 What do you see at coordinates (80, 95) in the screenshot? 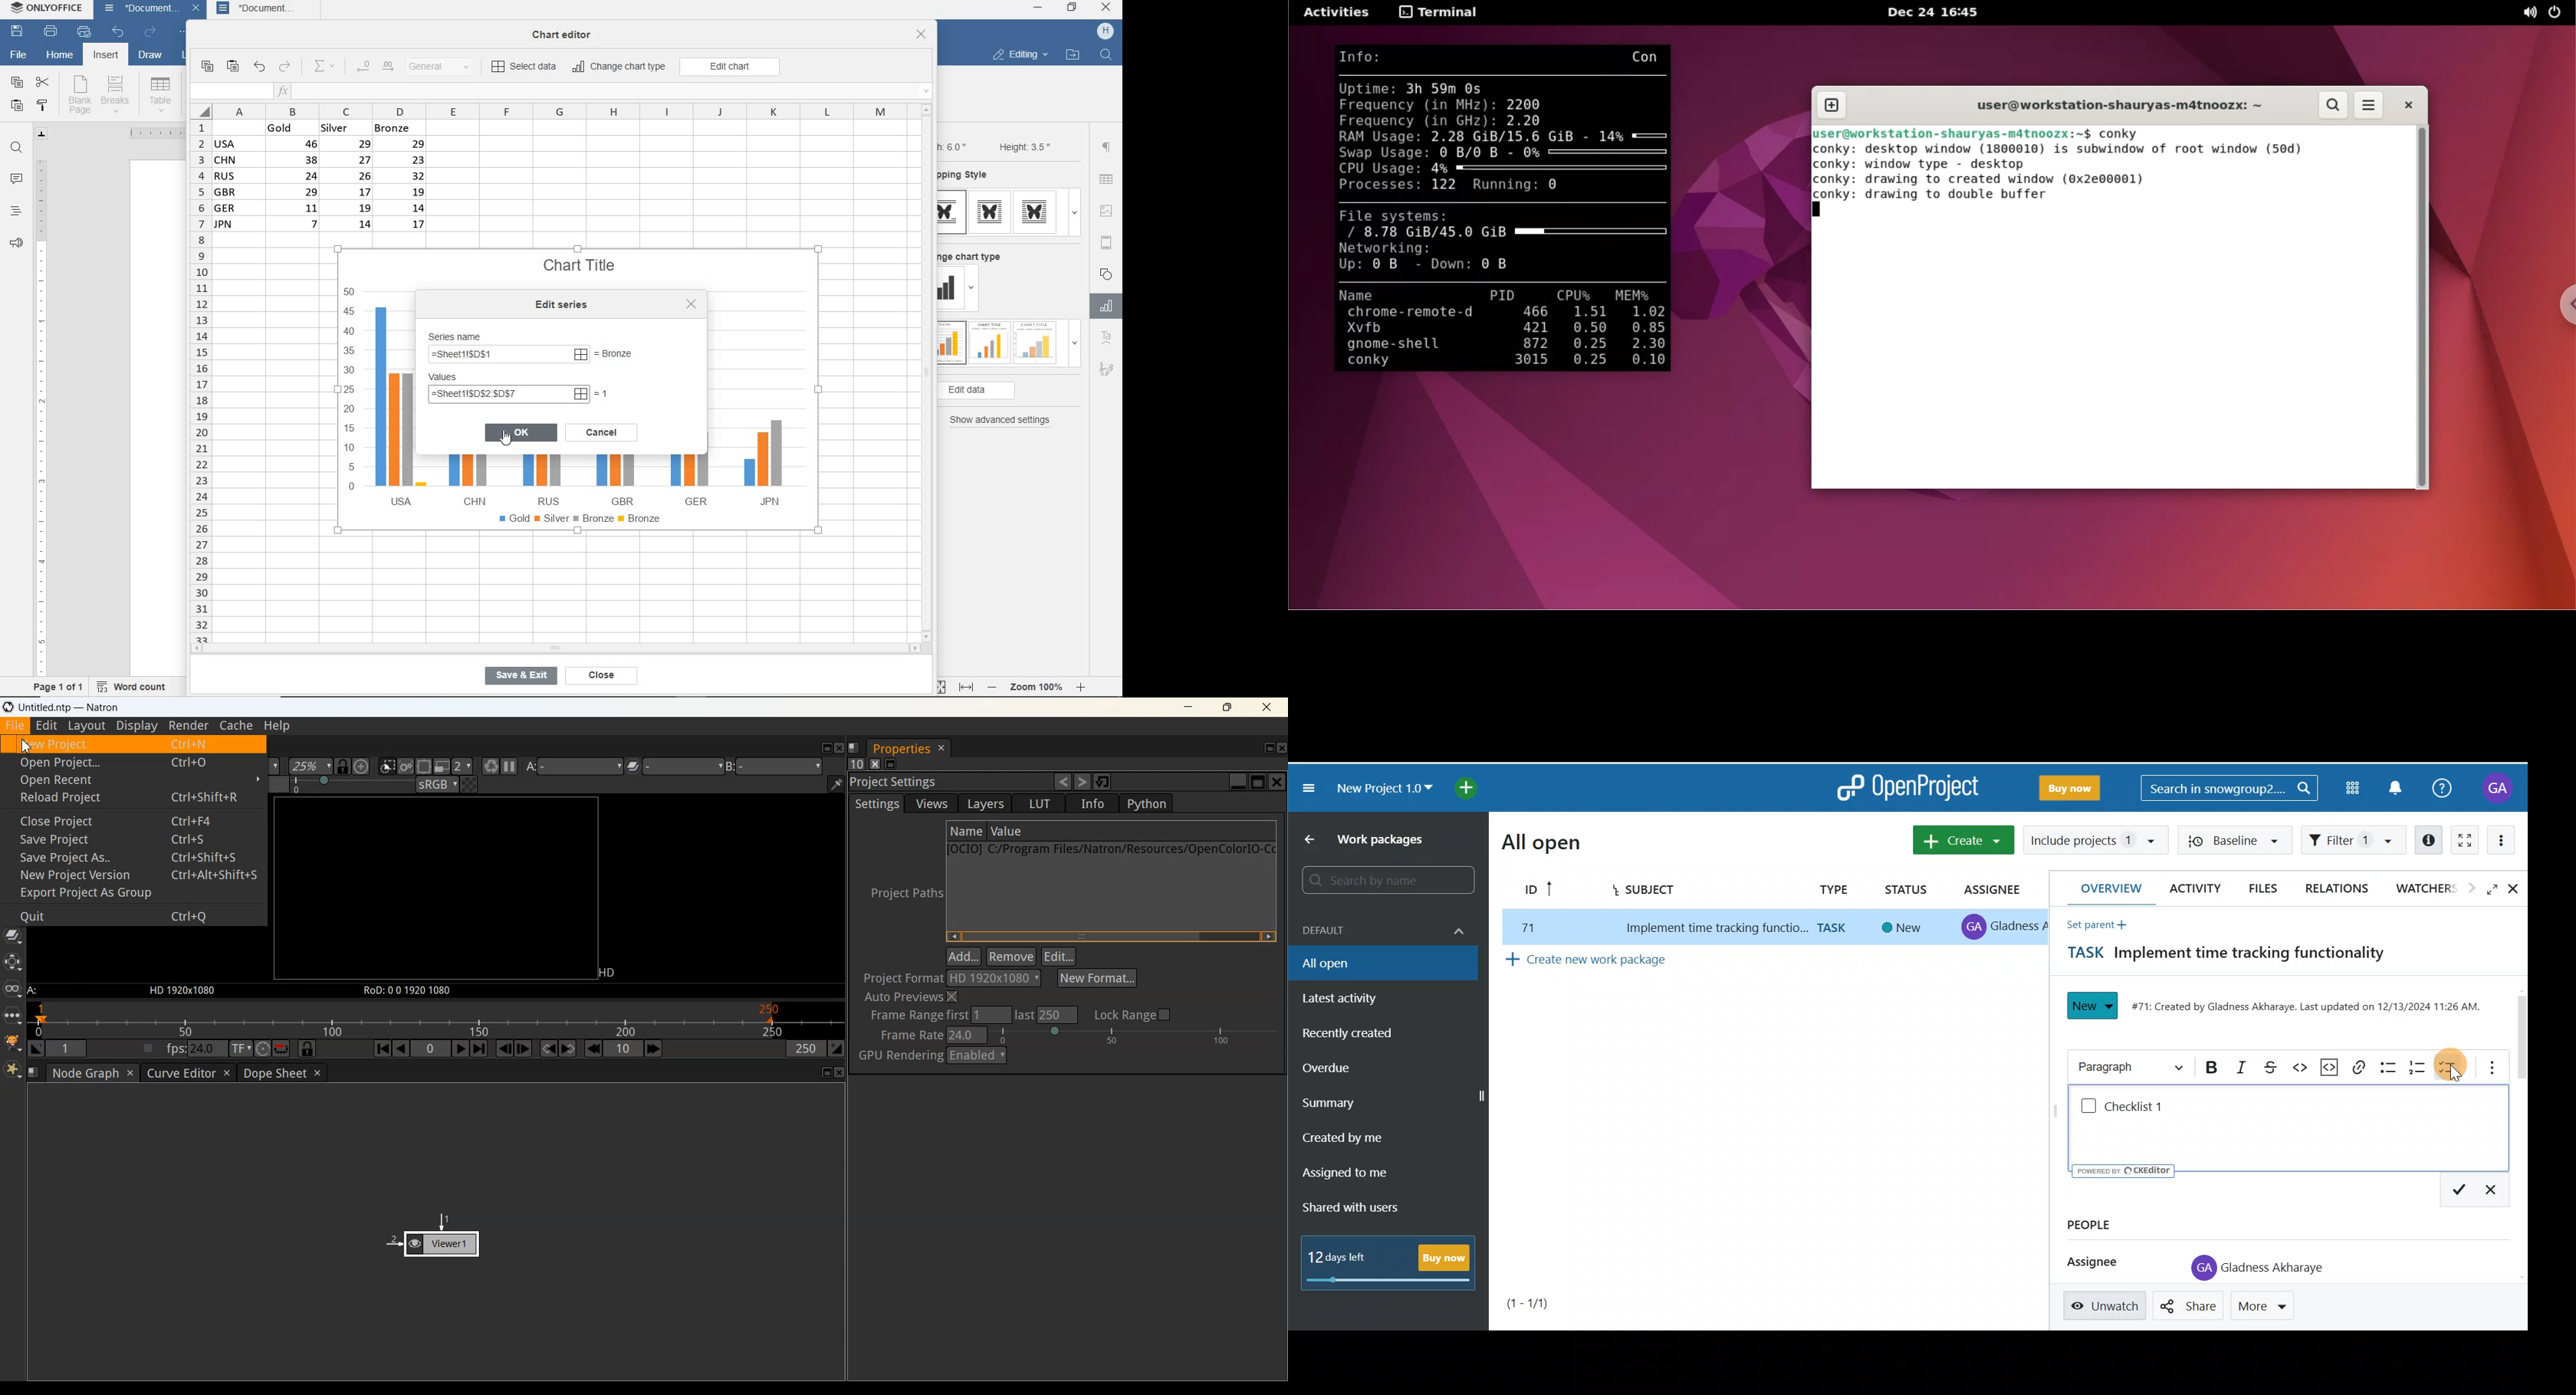
I see `blank page` at bounding box center [80, 95].